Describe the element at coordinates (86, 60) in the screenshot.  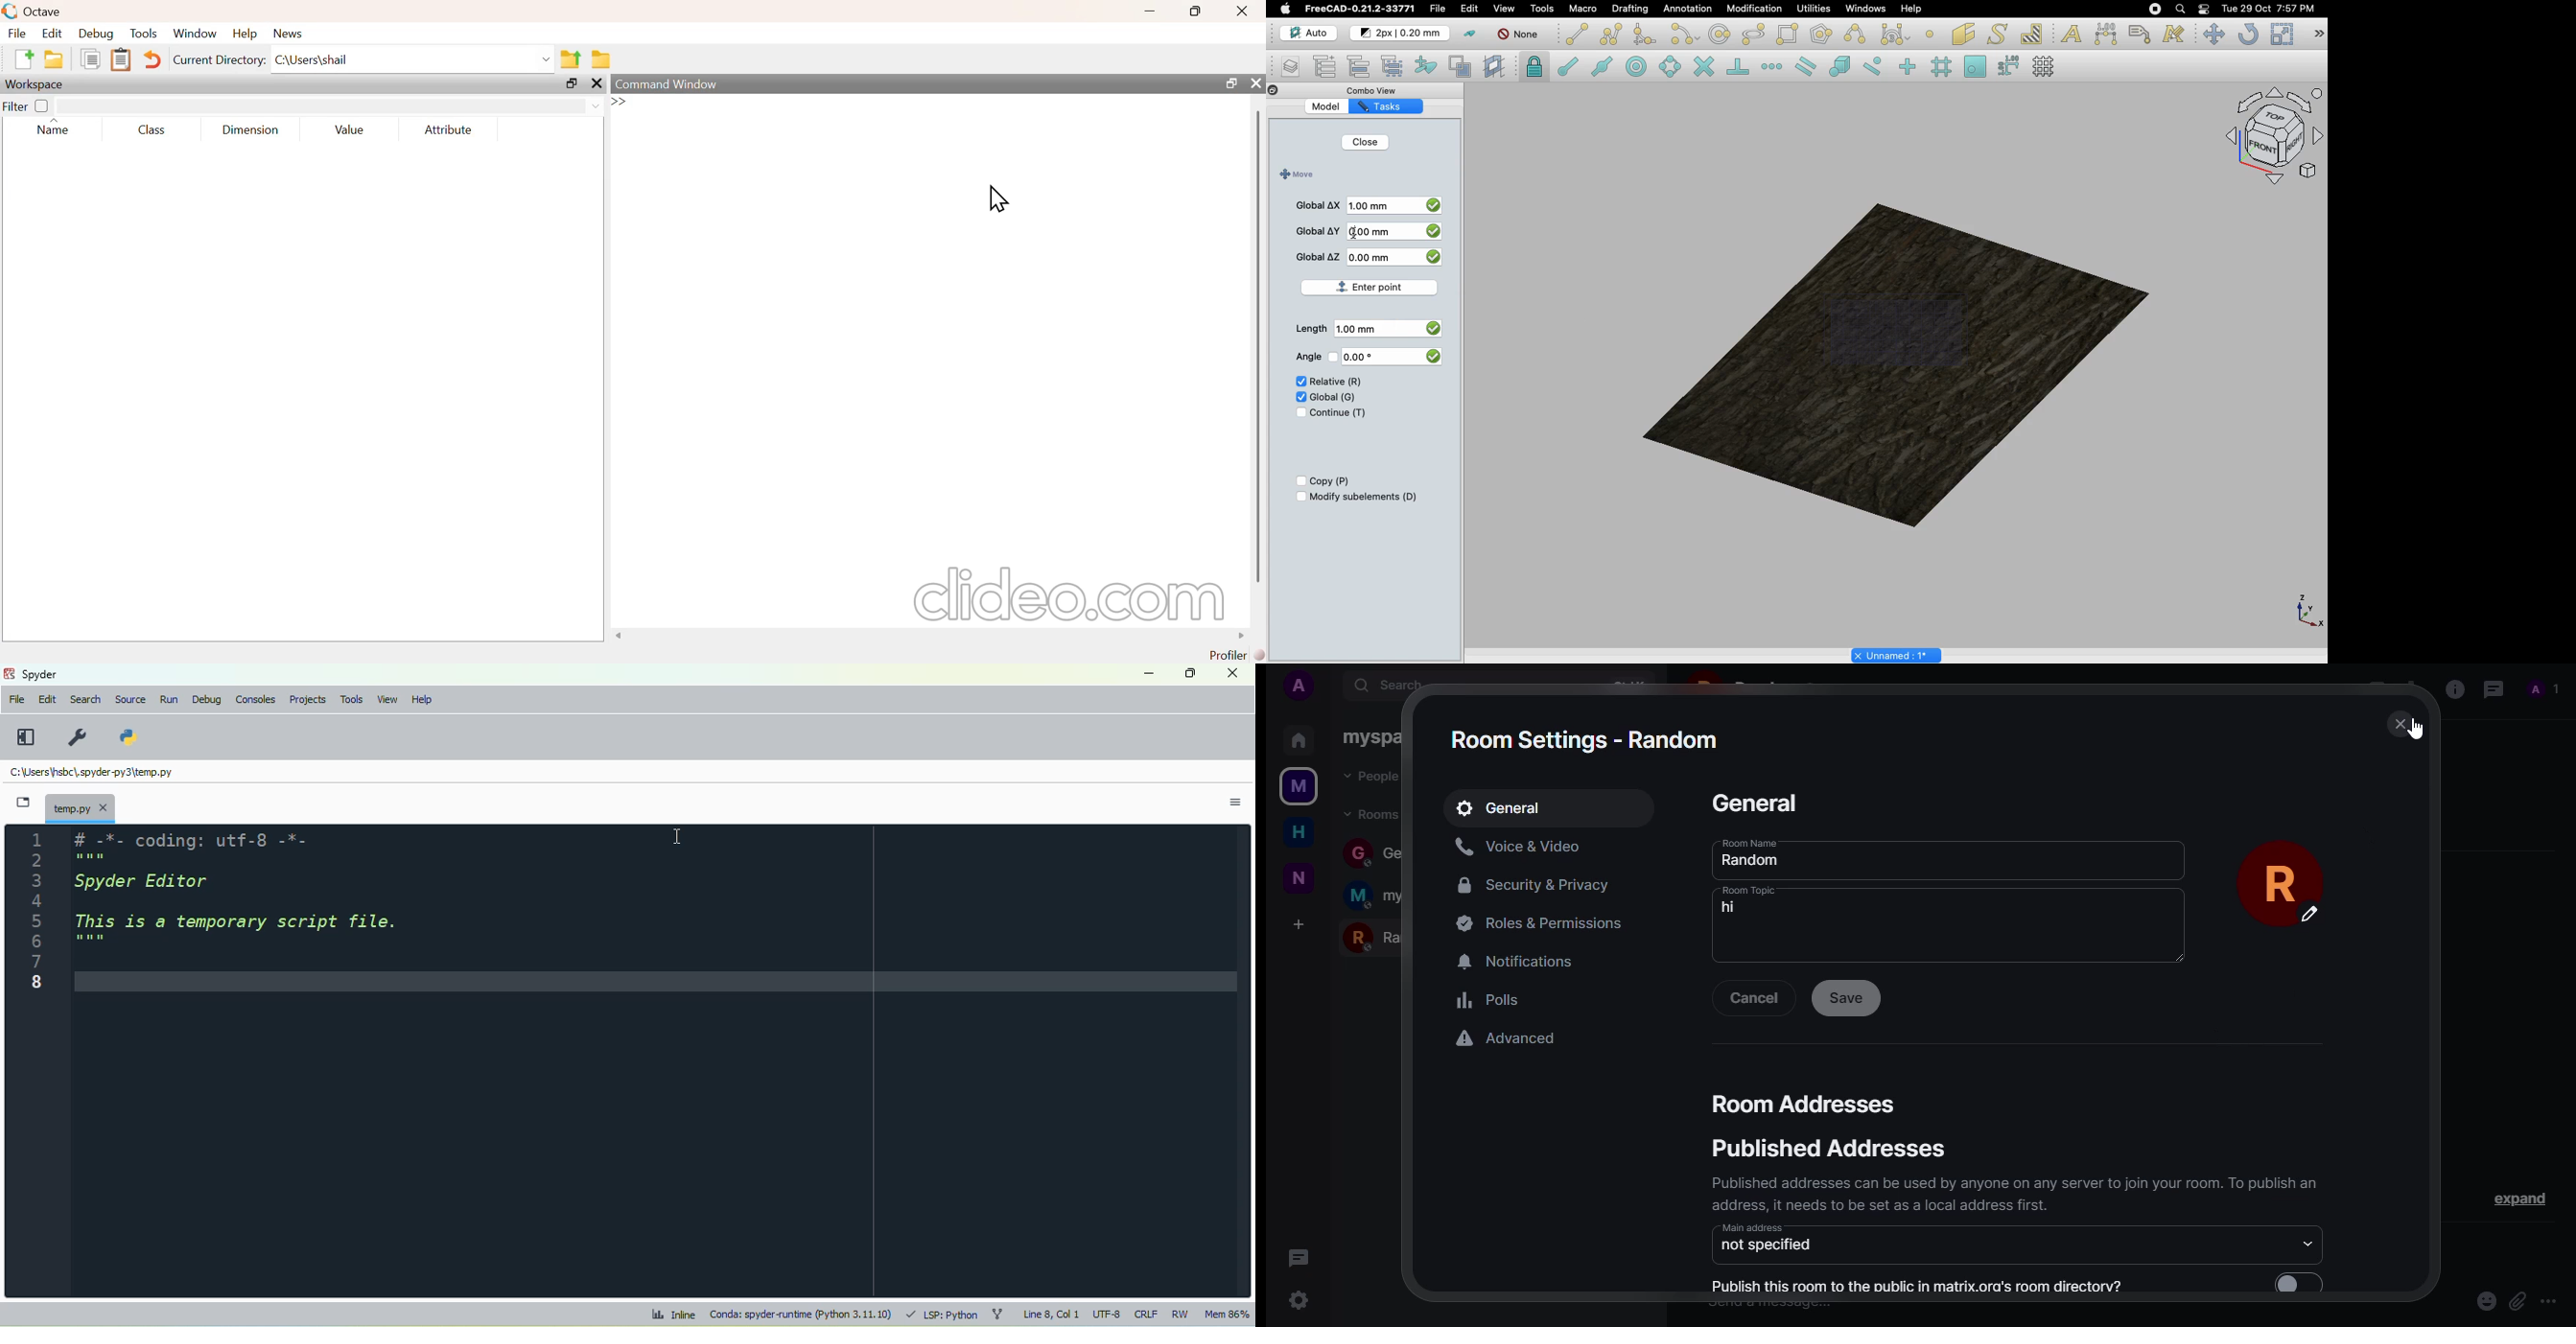
I see `copy` at that location.